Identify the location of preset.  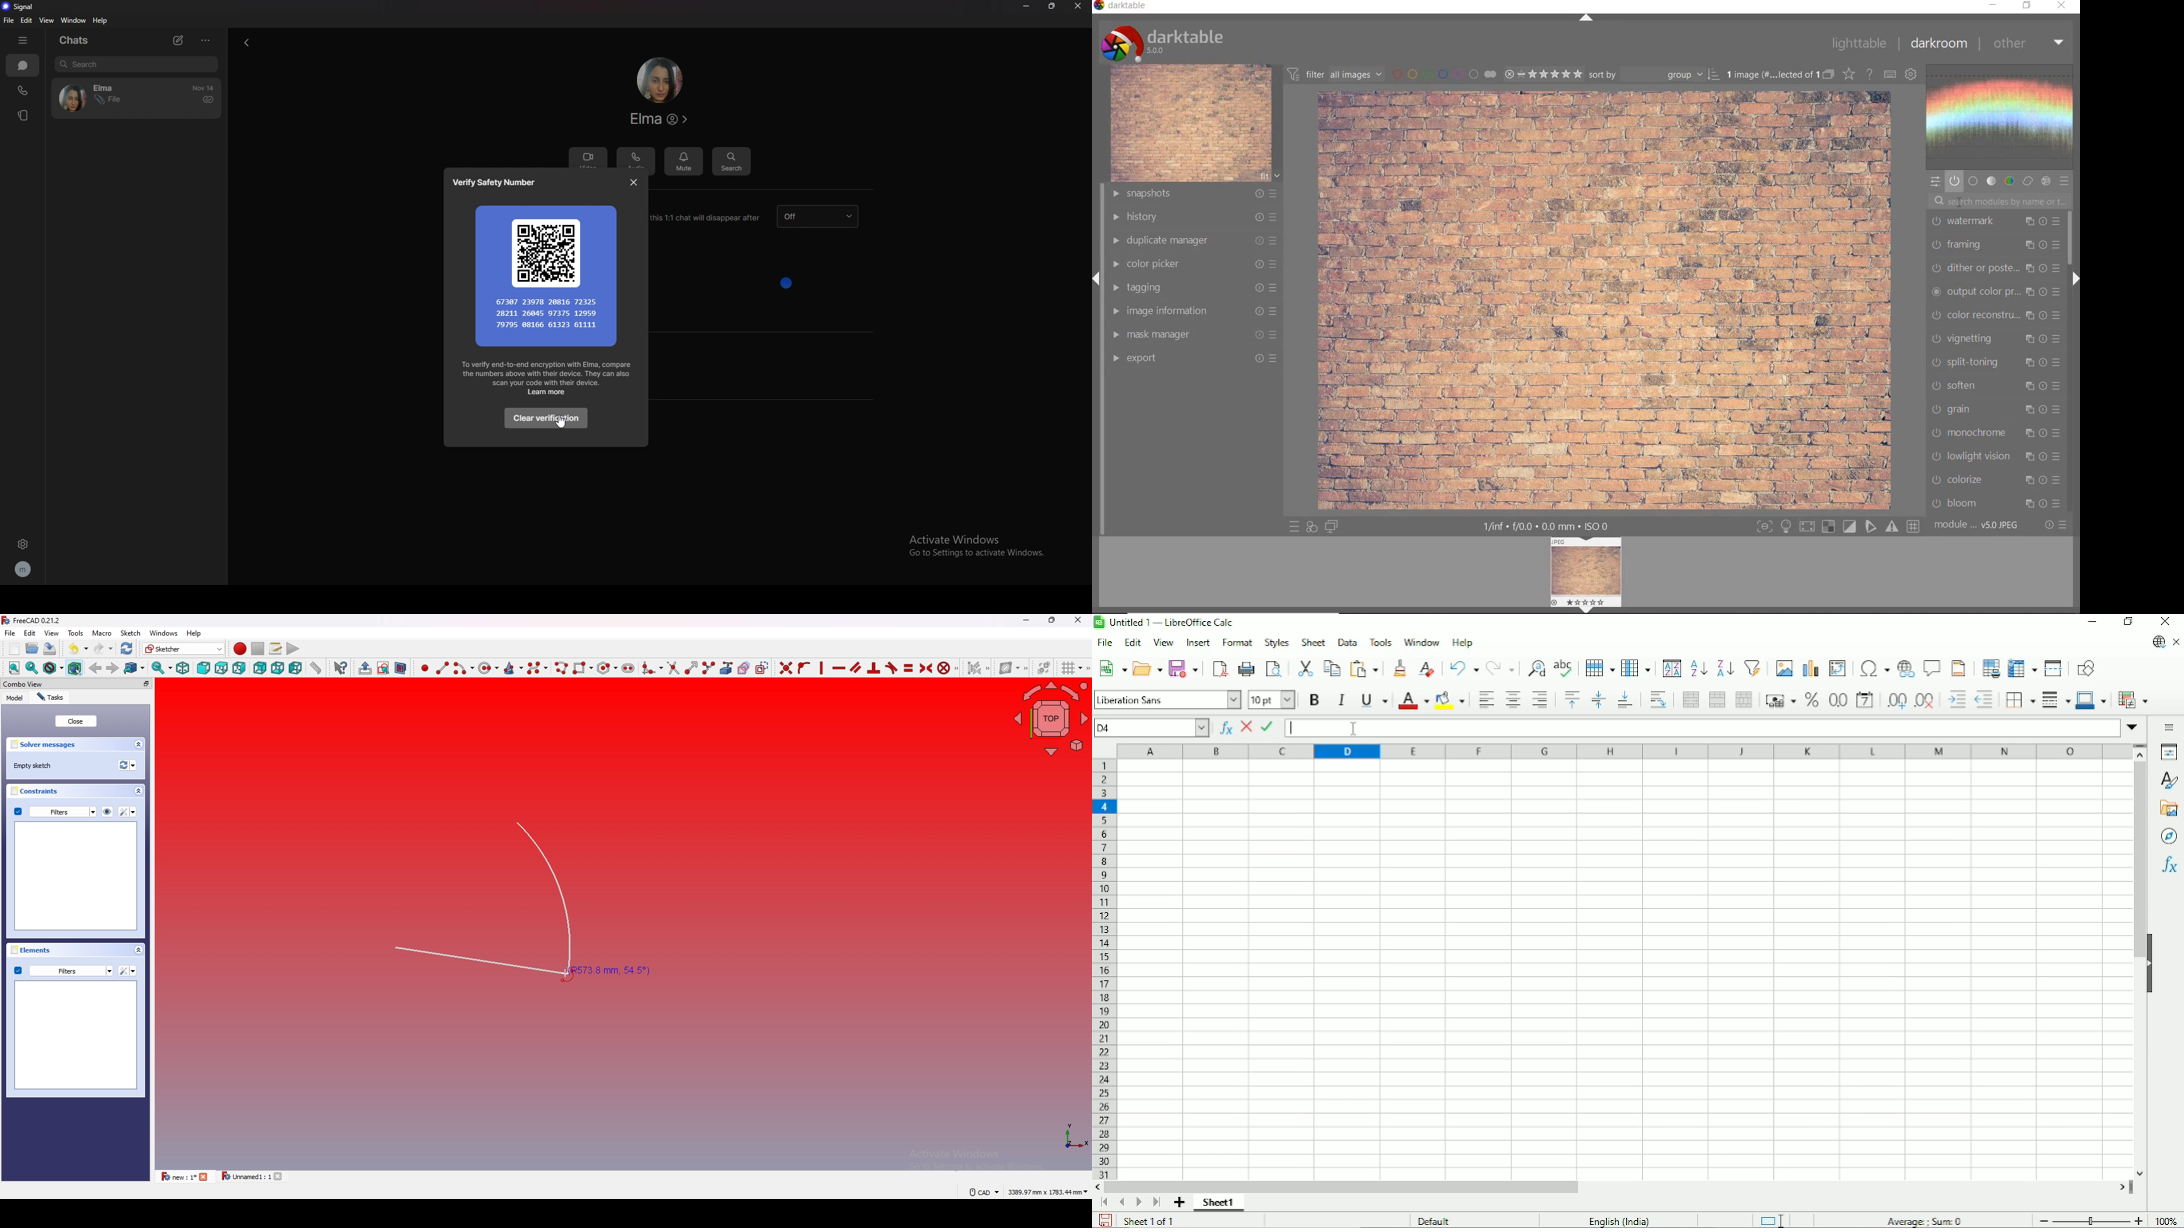
(2065, 181).